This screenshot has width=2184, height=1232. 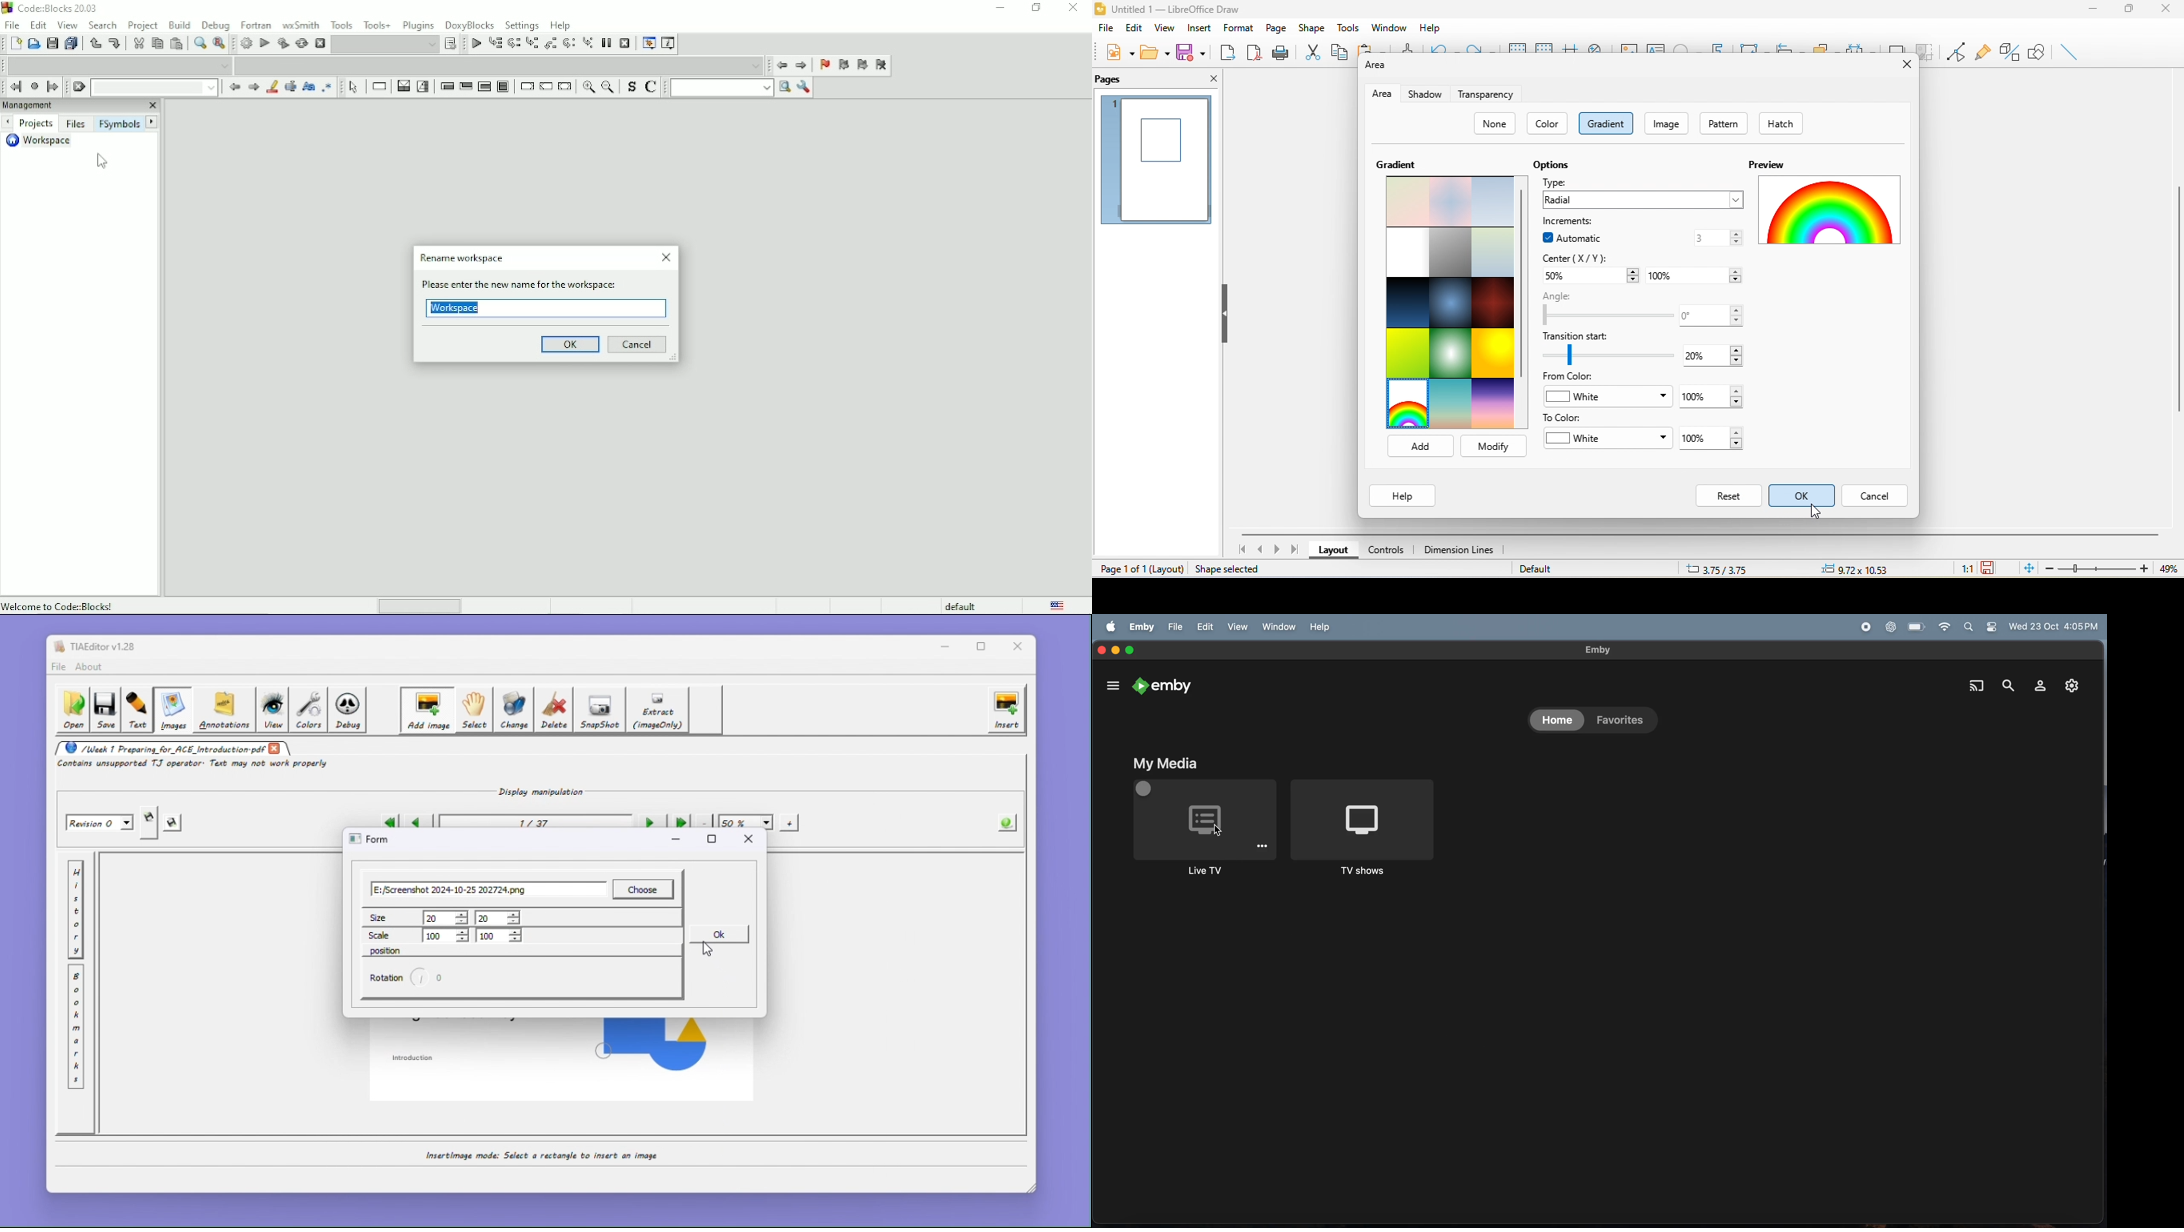 What do you see at coordinates (2129, 10) in the screenshot?
I see `maximize` at bounding box center [2129, 10].